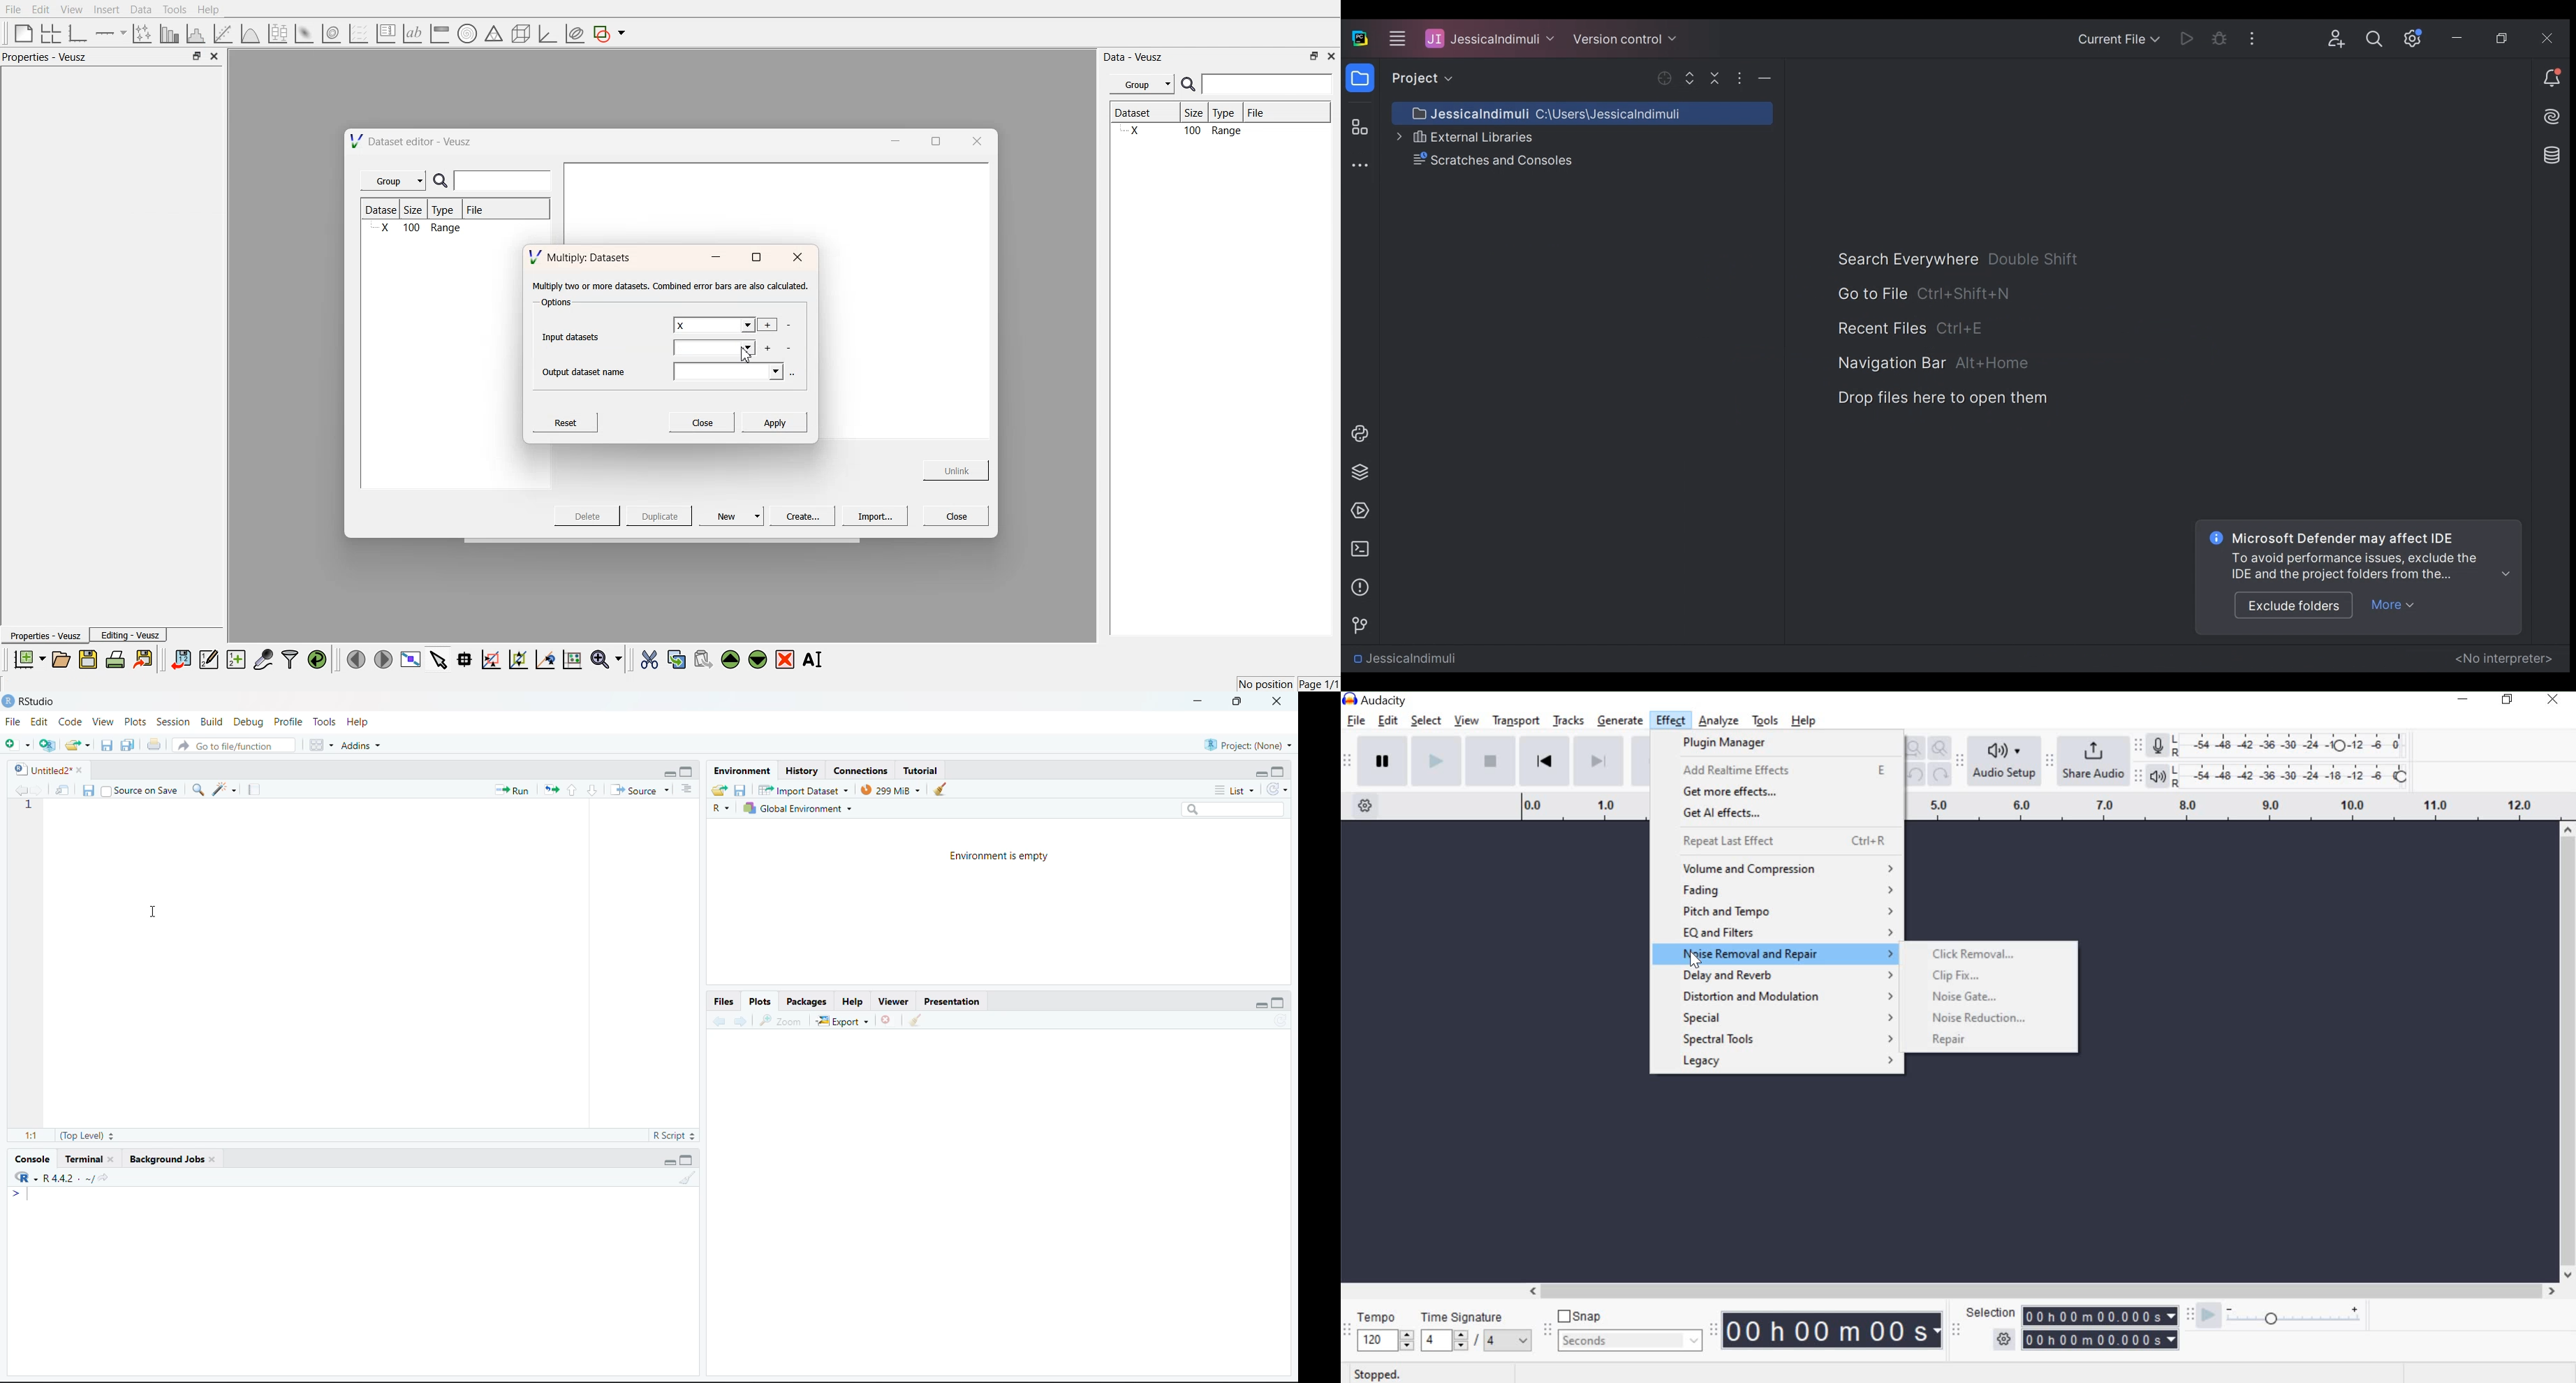  Describe the element at coordinates (797, 808) in the screenshot. I see `Global Environment` at that location.